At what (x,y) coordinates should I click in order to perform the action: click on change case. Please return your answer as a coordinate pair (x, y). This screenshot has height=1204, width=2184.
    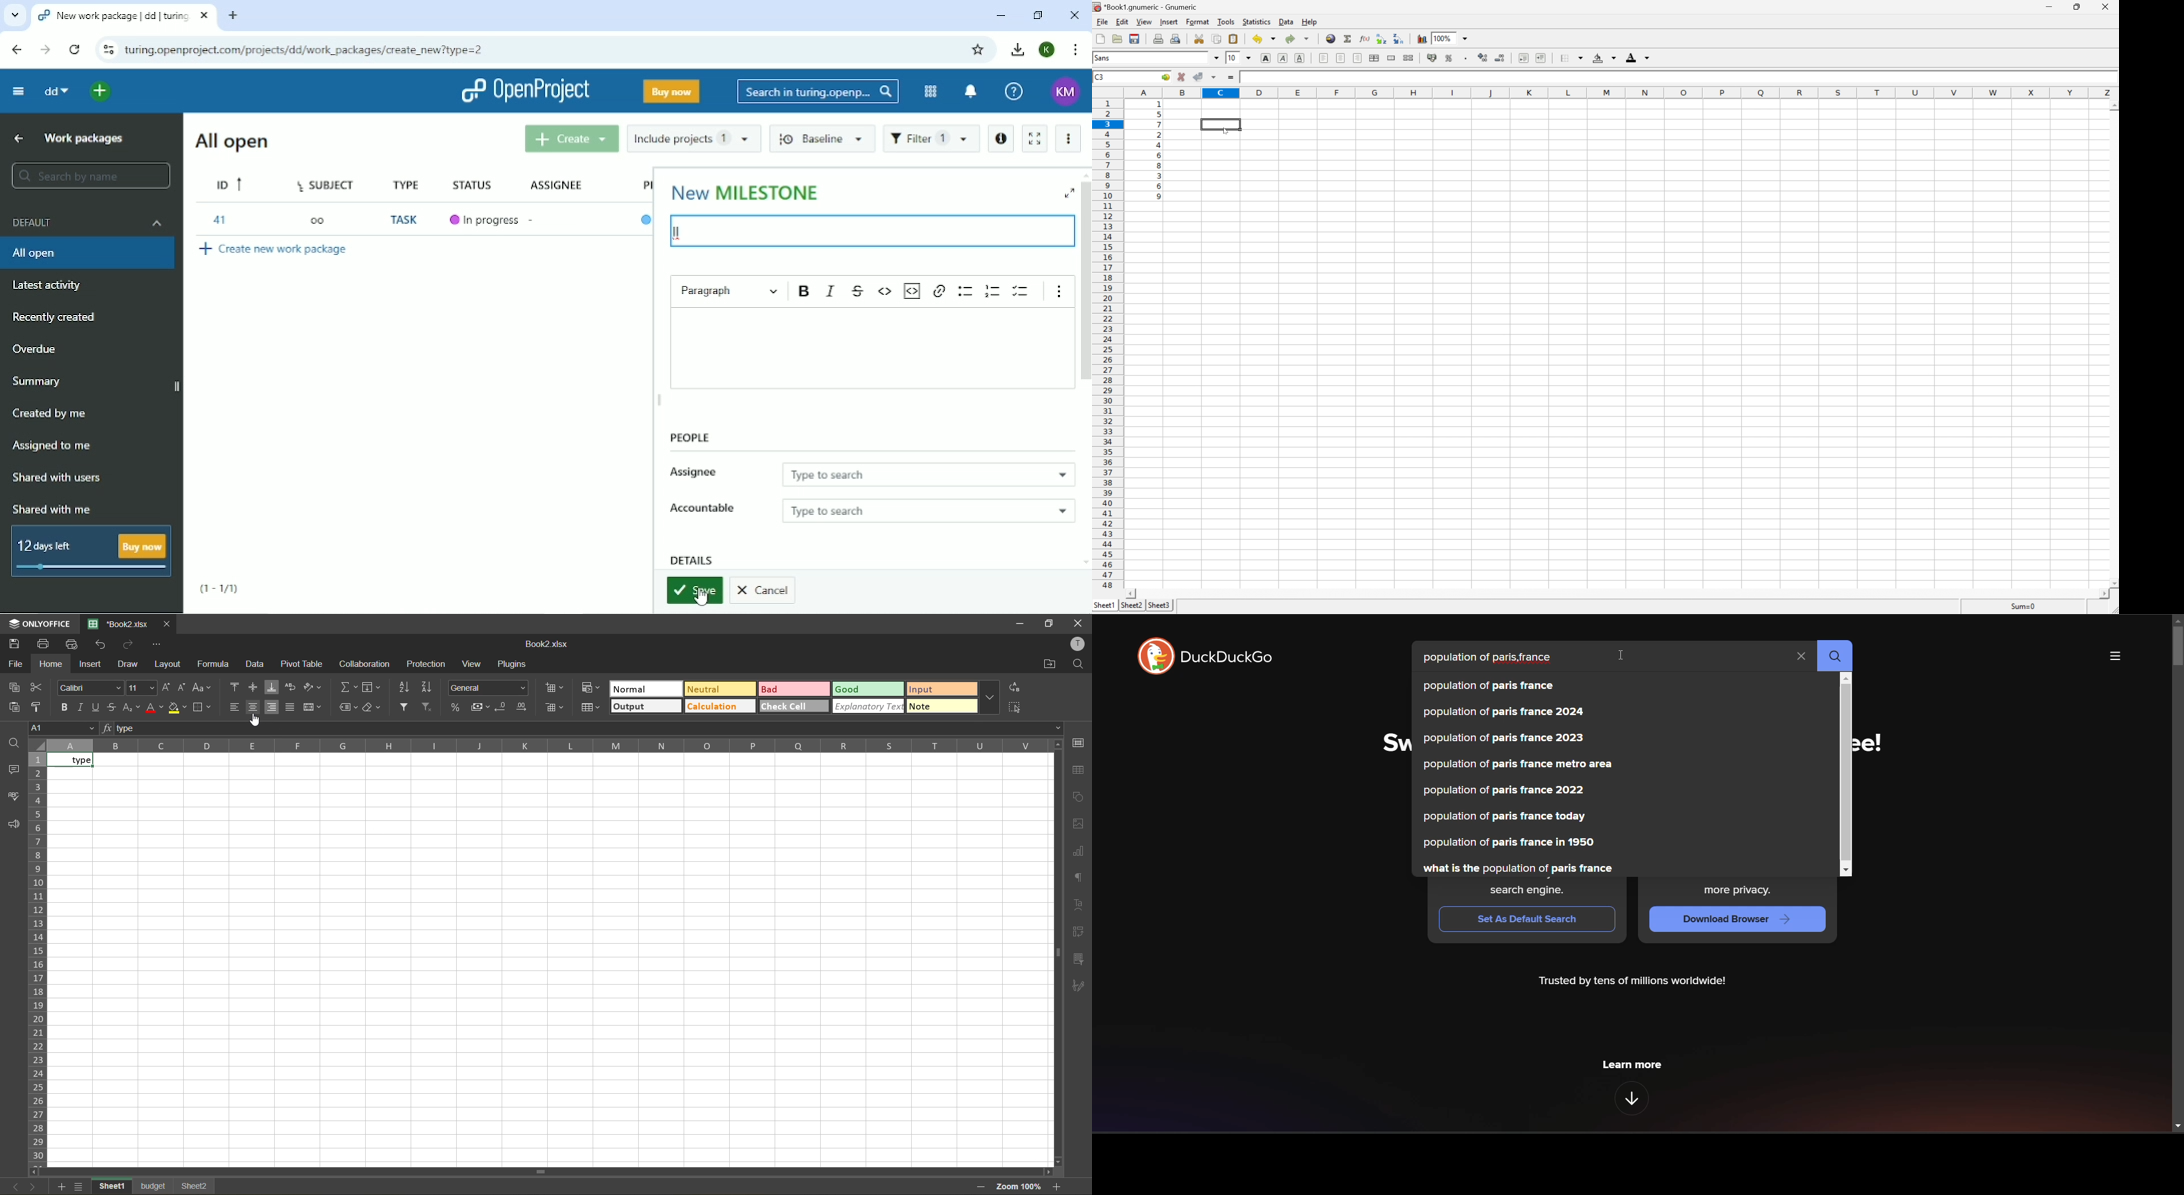
    Looking at the image, I should click on (202, 687).